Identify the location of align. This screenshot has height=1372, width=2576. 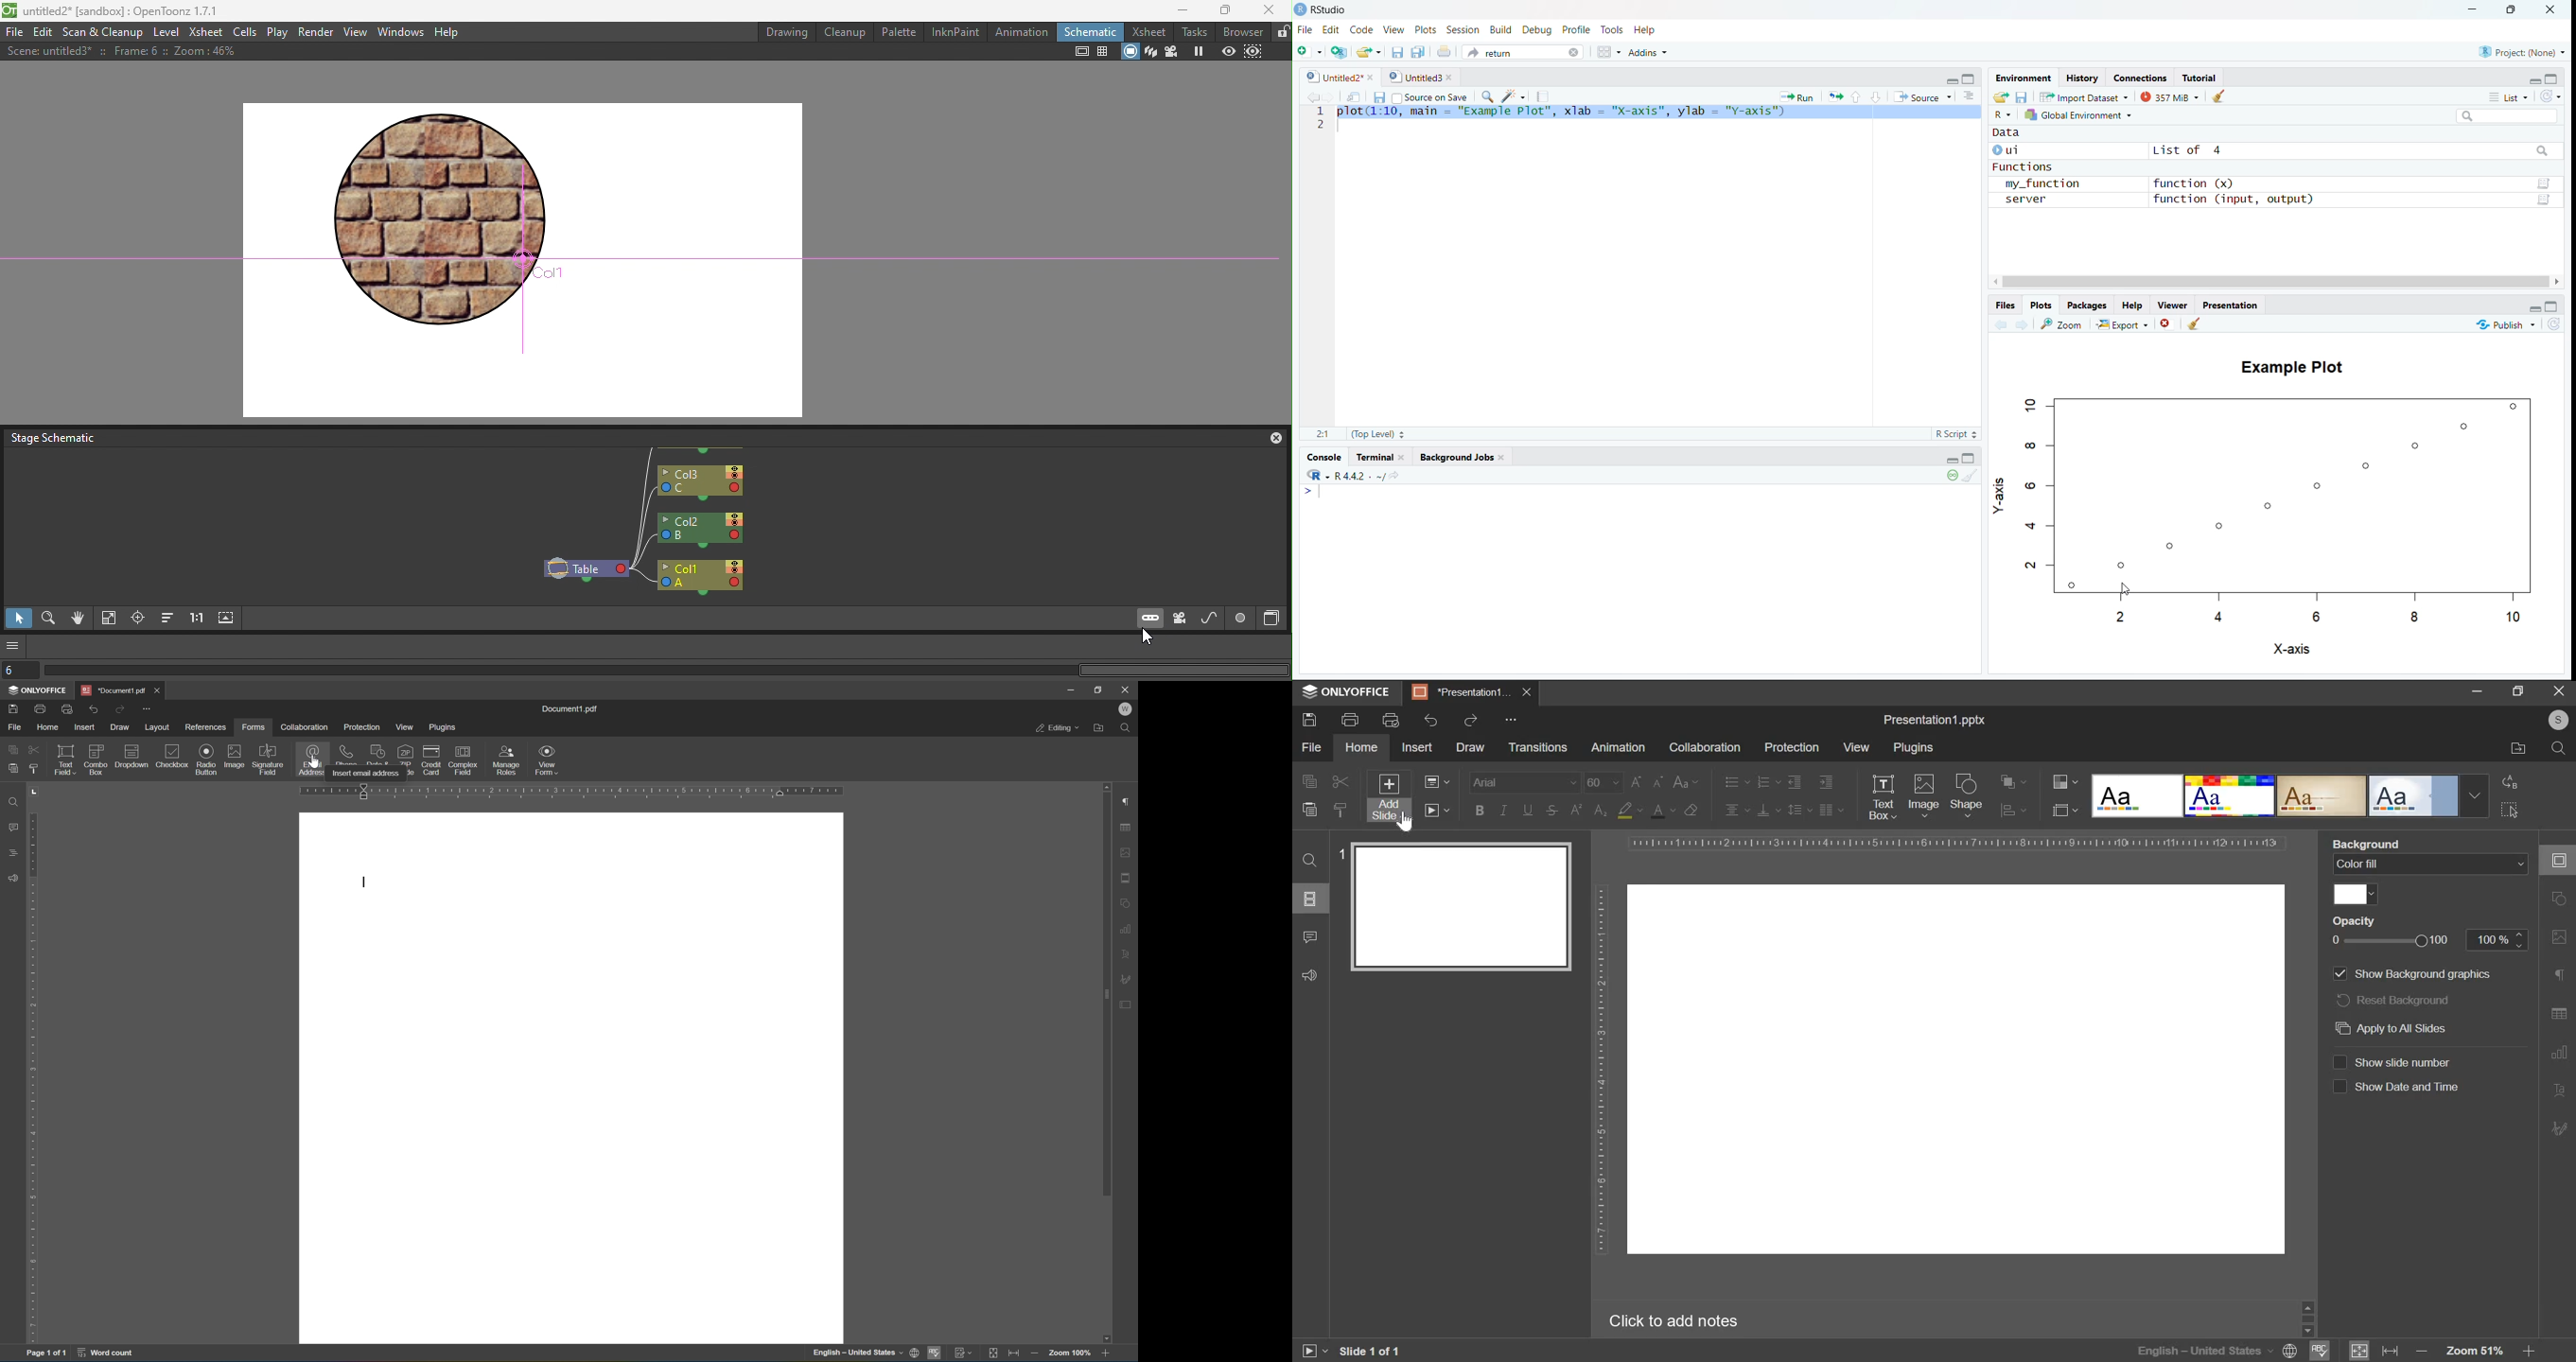
(2014, 811).